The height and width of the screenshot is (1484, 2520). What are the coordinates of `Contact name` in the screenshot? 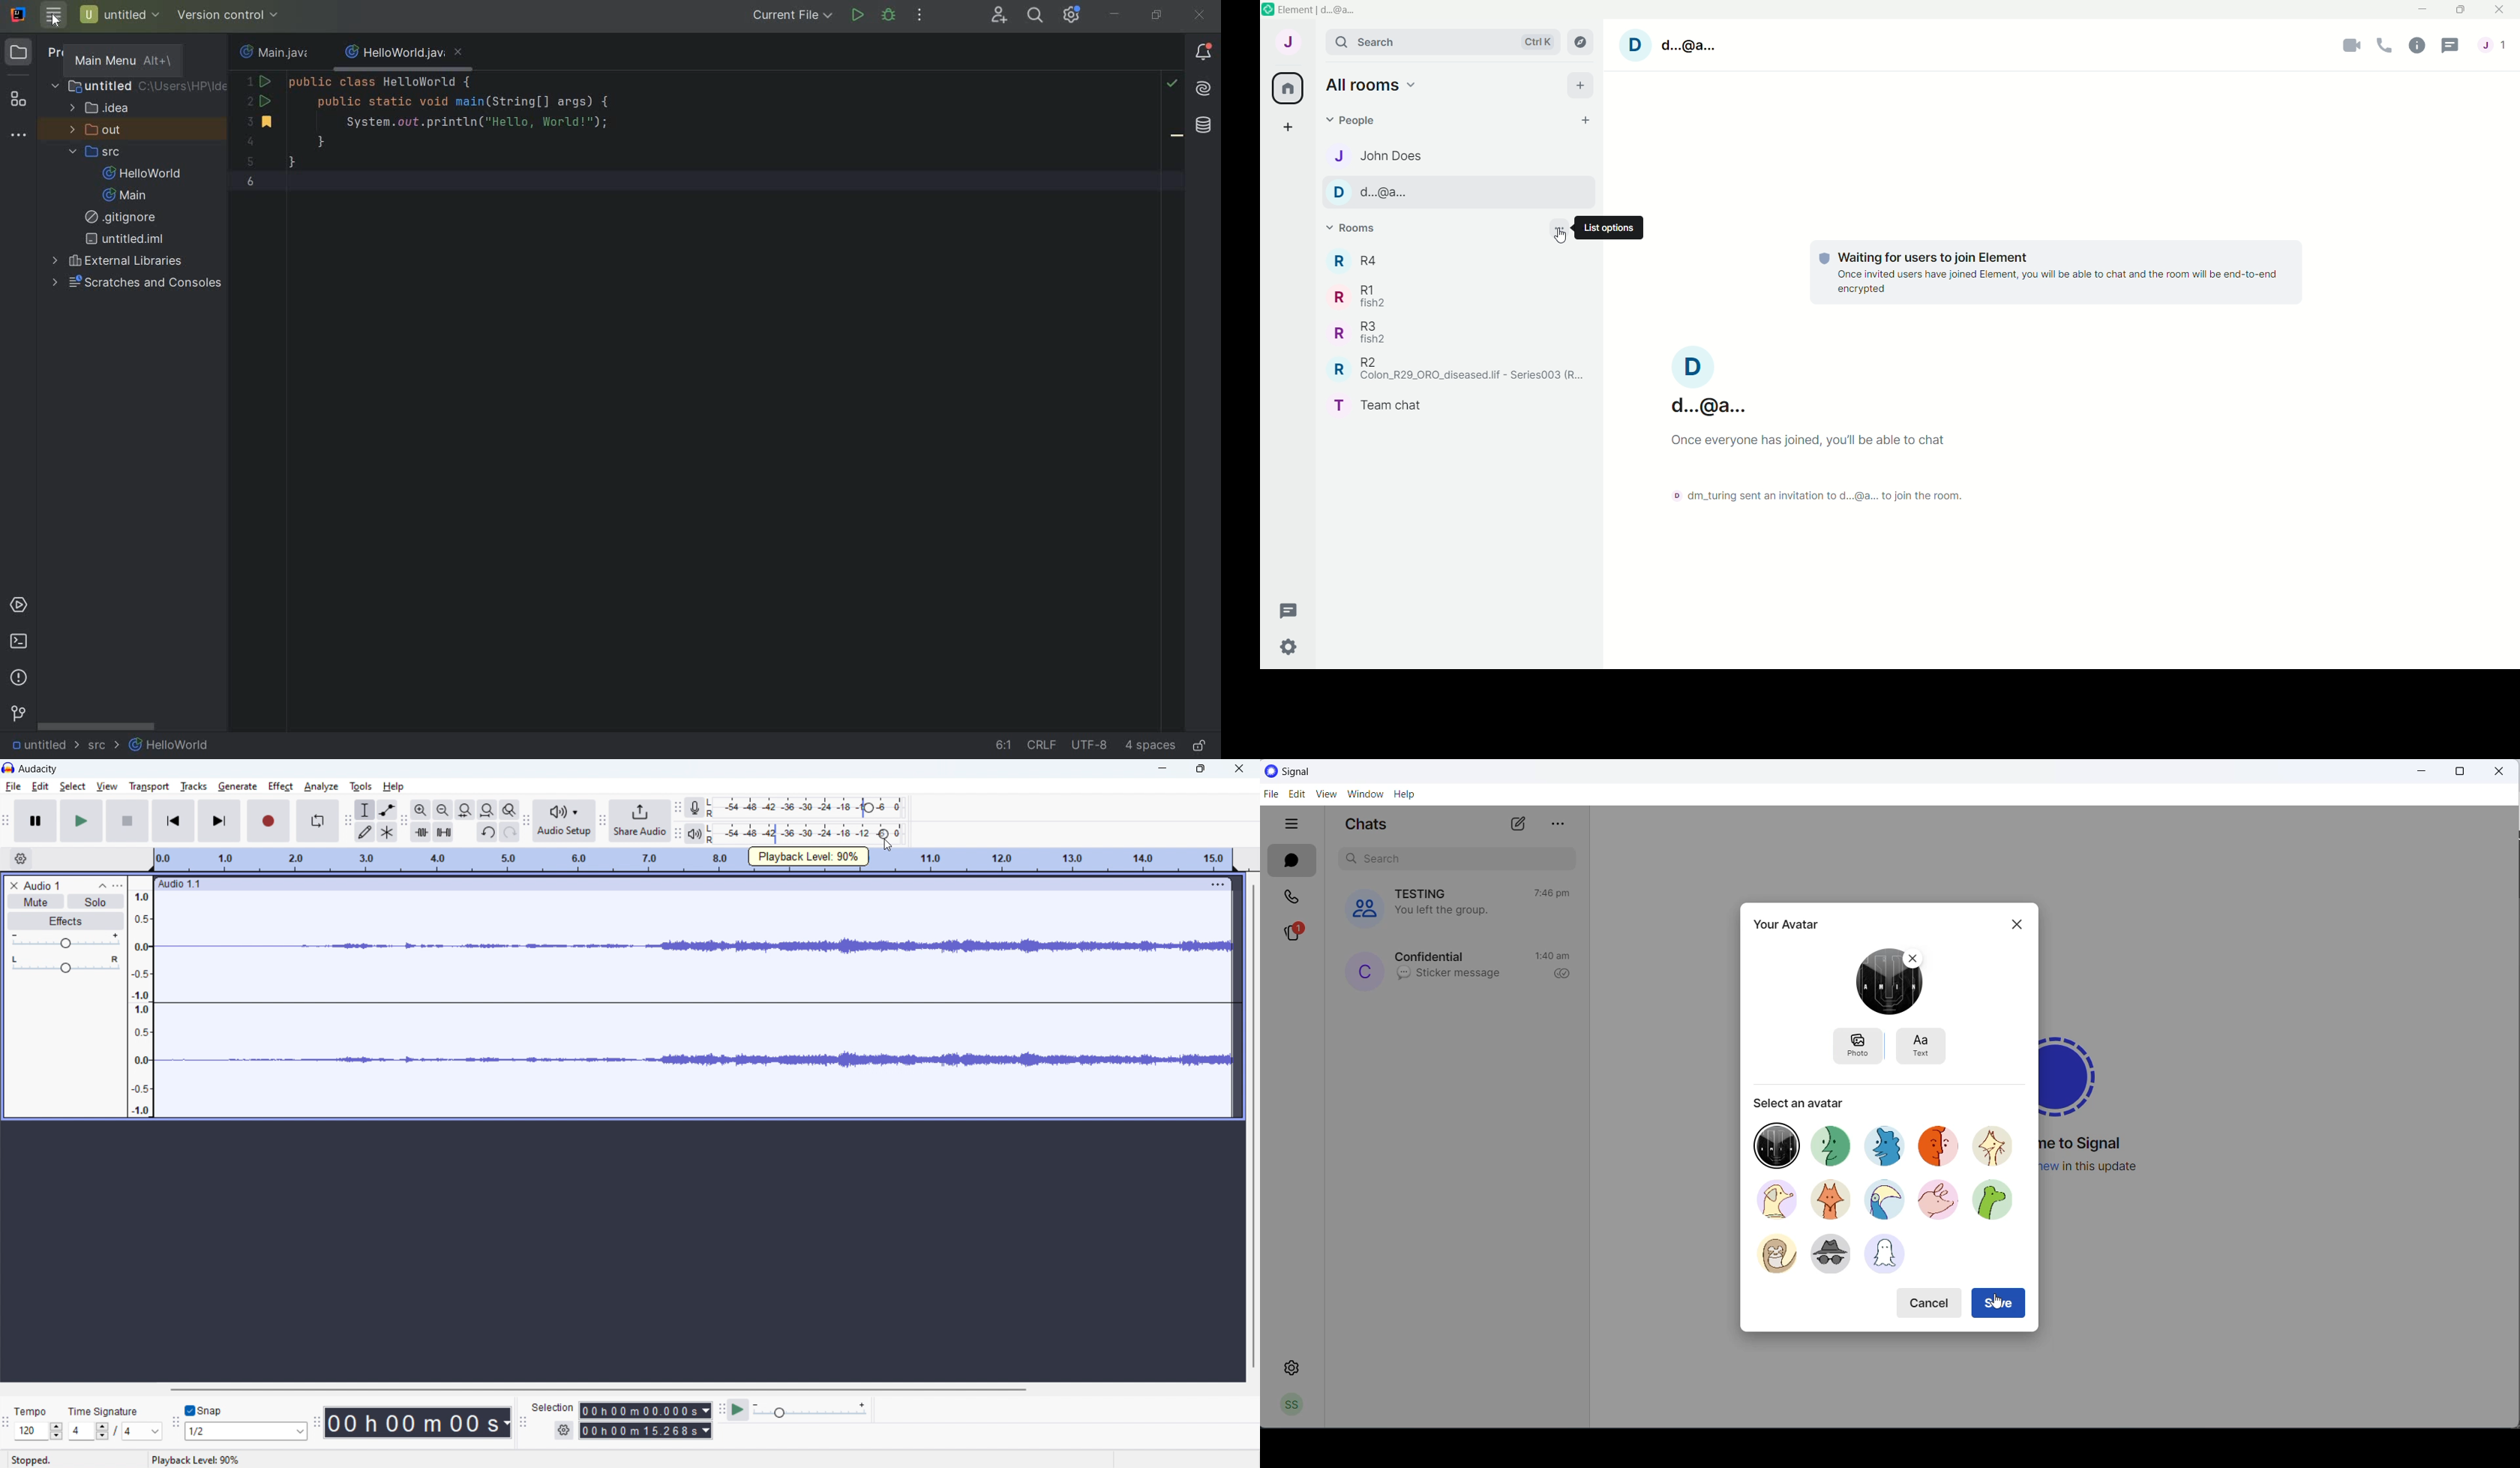 It's located at (1400, 154).